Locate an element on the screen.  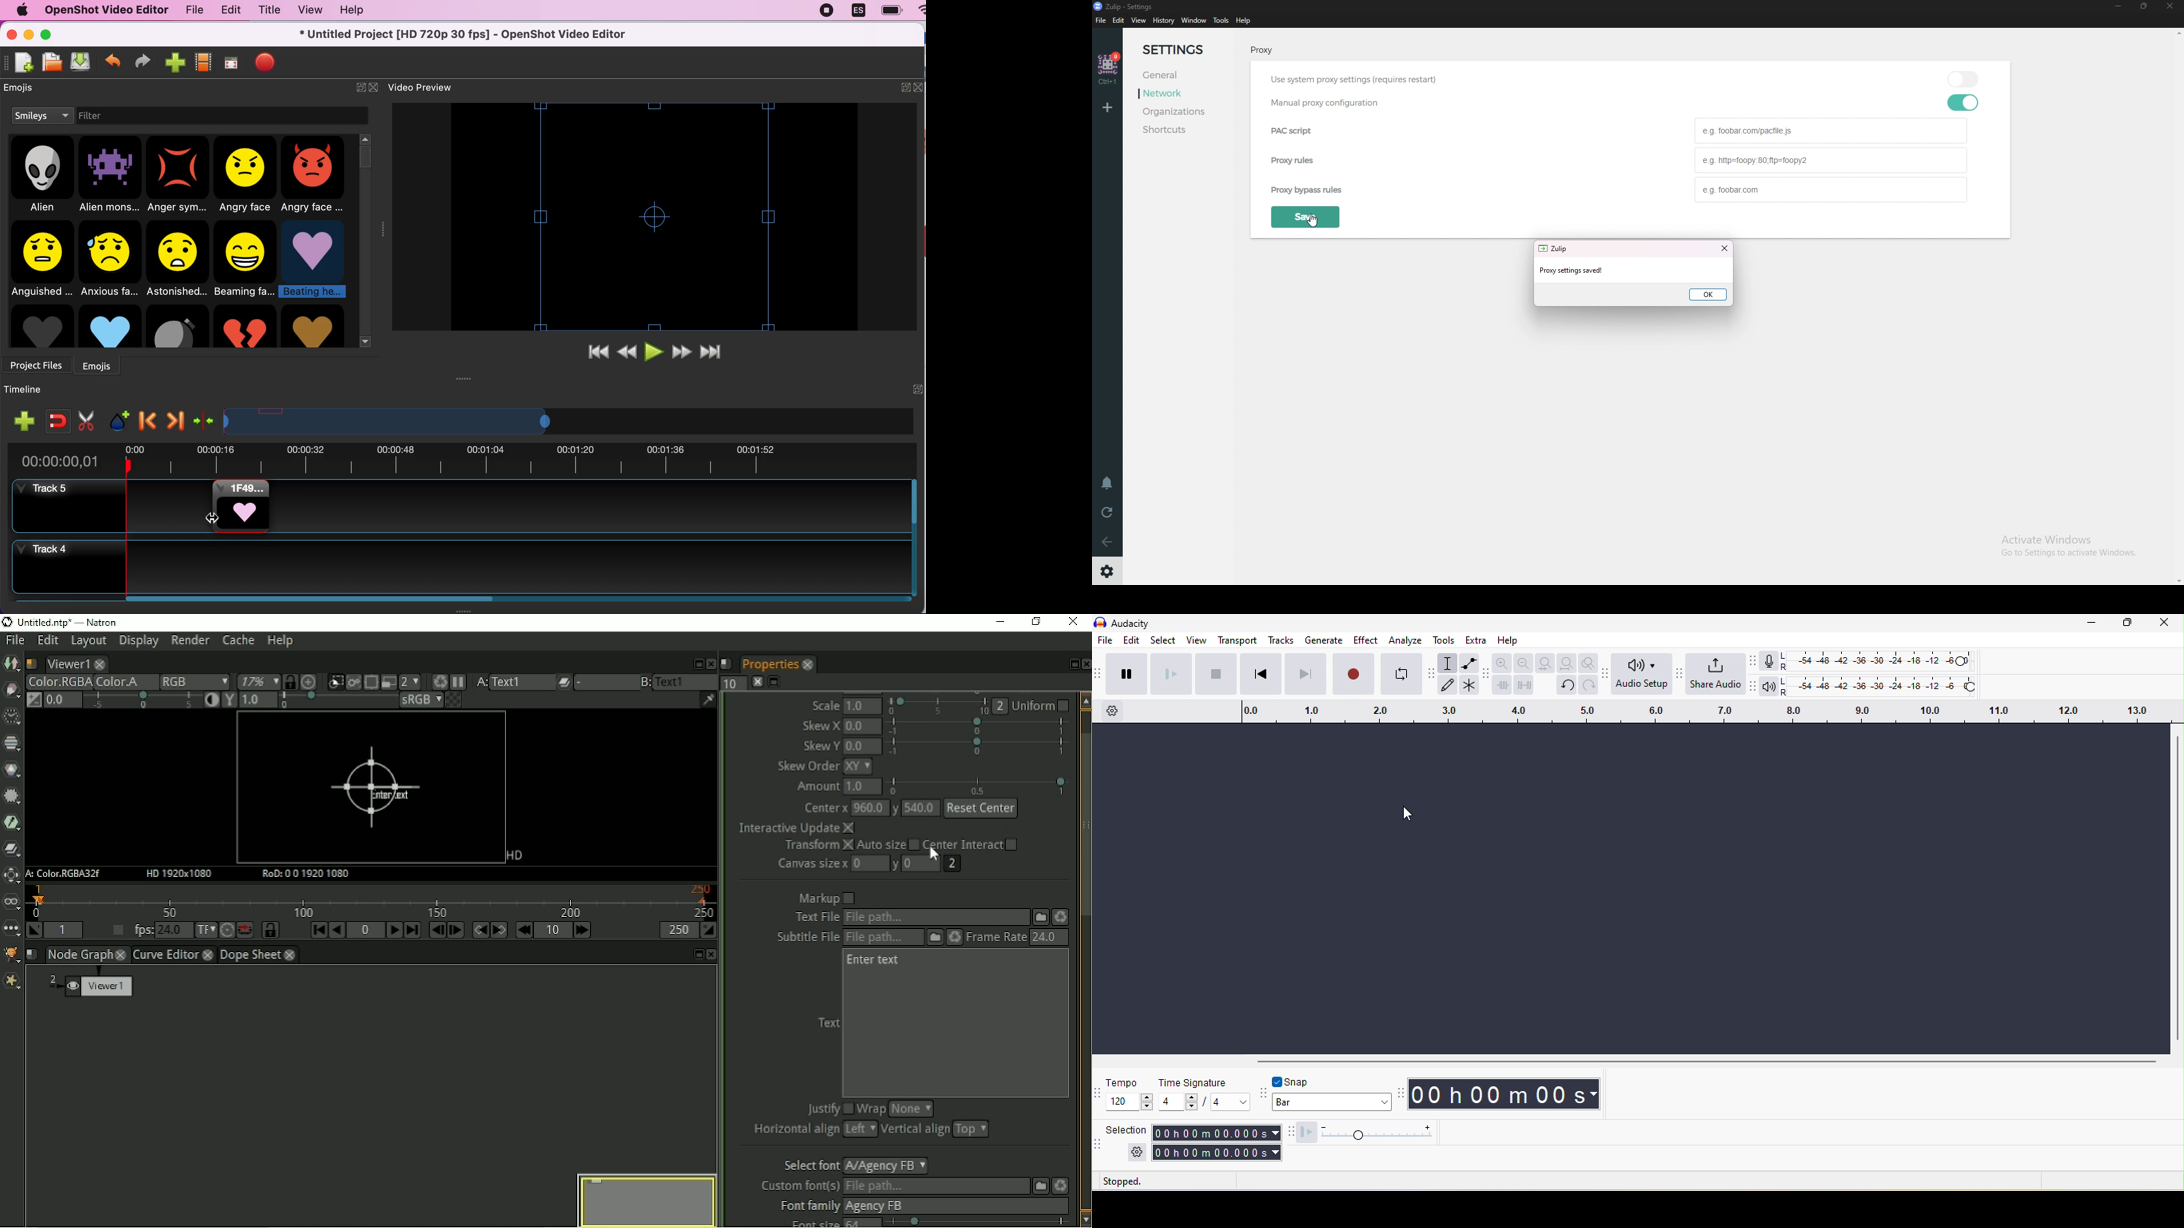
24 is located at coordinates (1046, 937).